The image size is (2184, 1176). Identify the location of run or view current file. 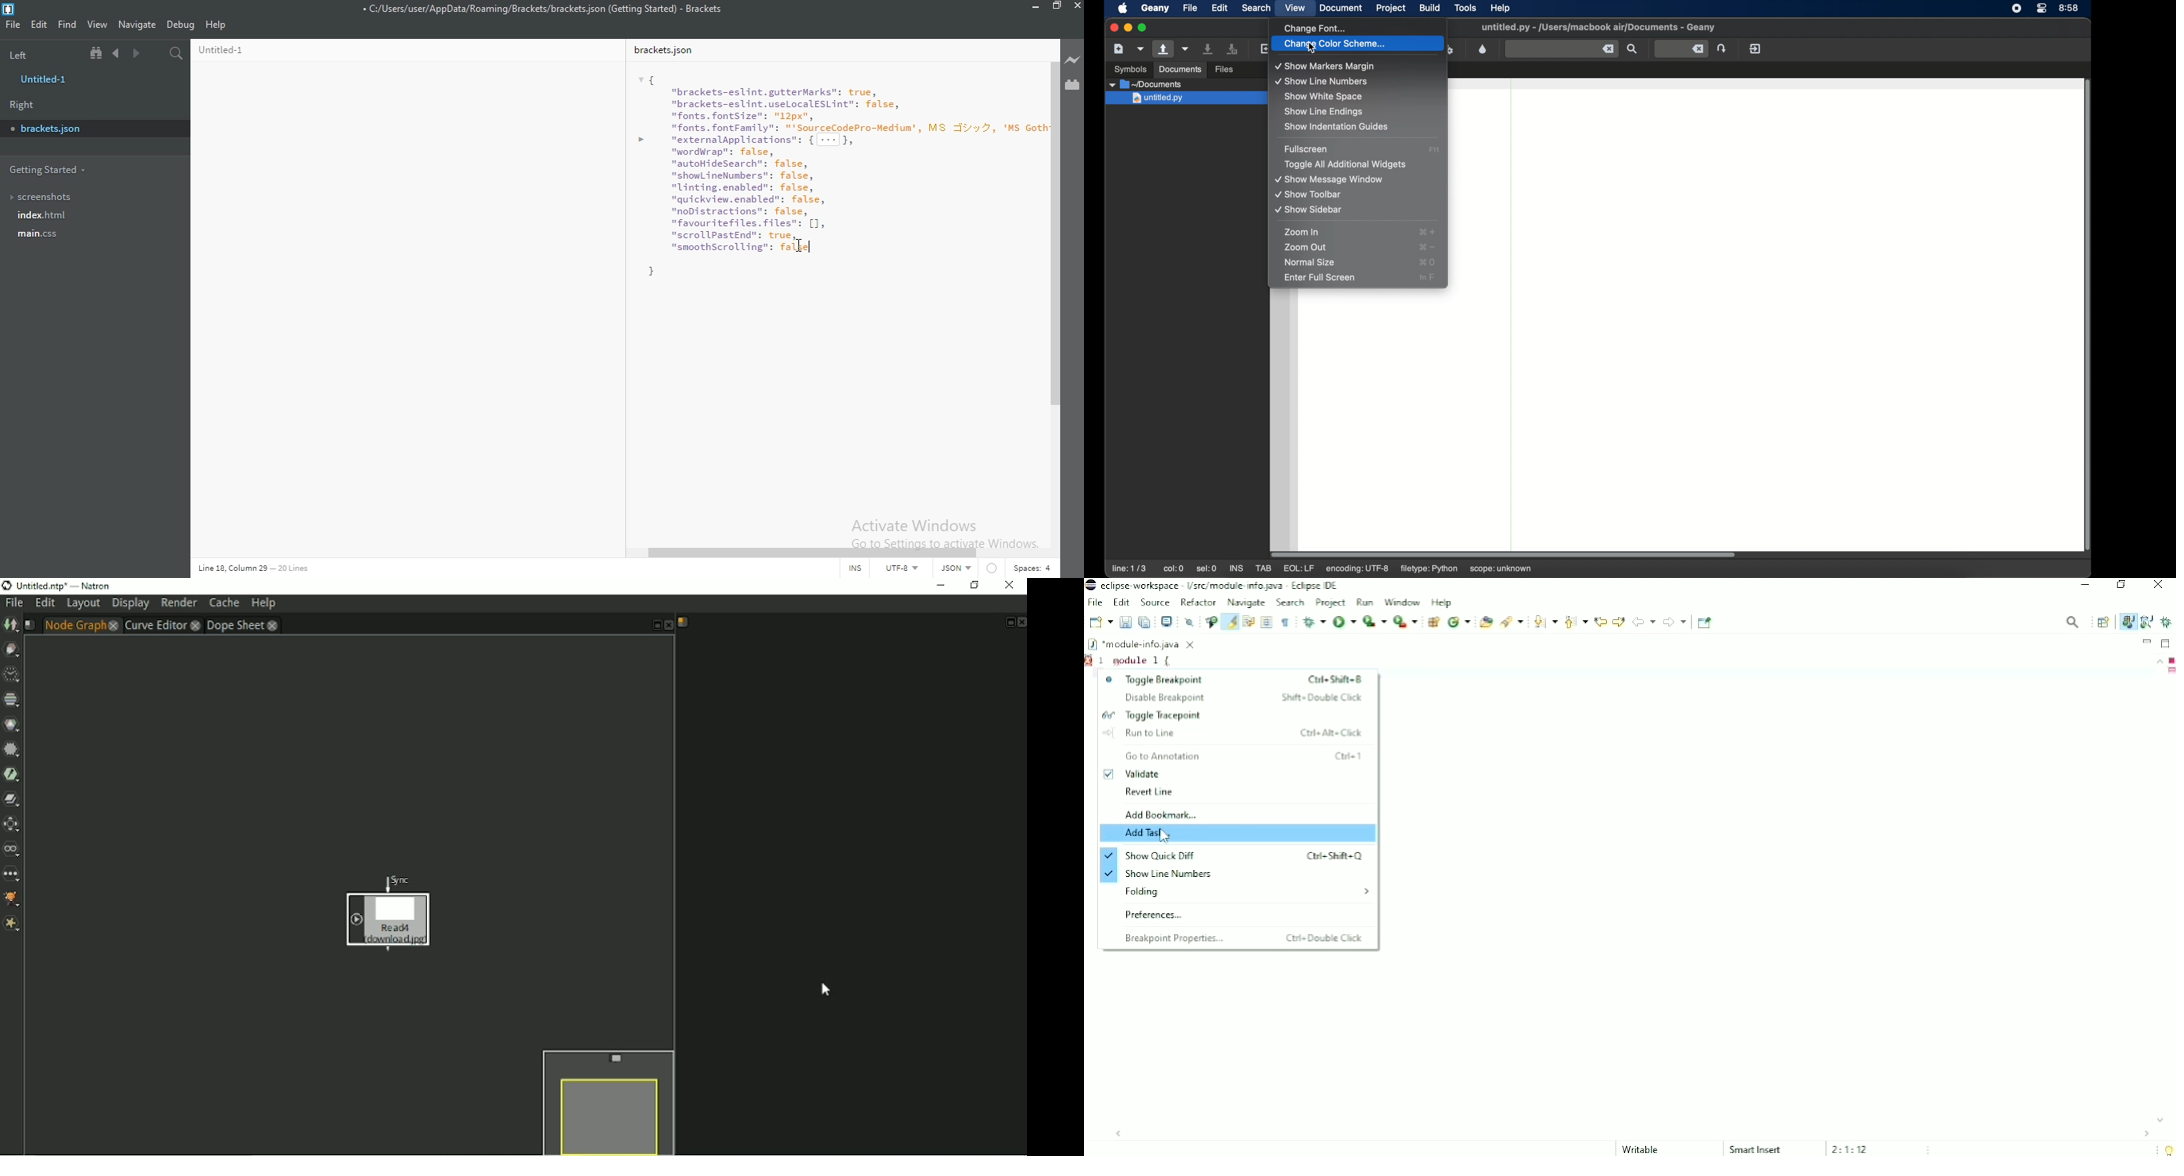
(1450, 50).